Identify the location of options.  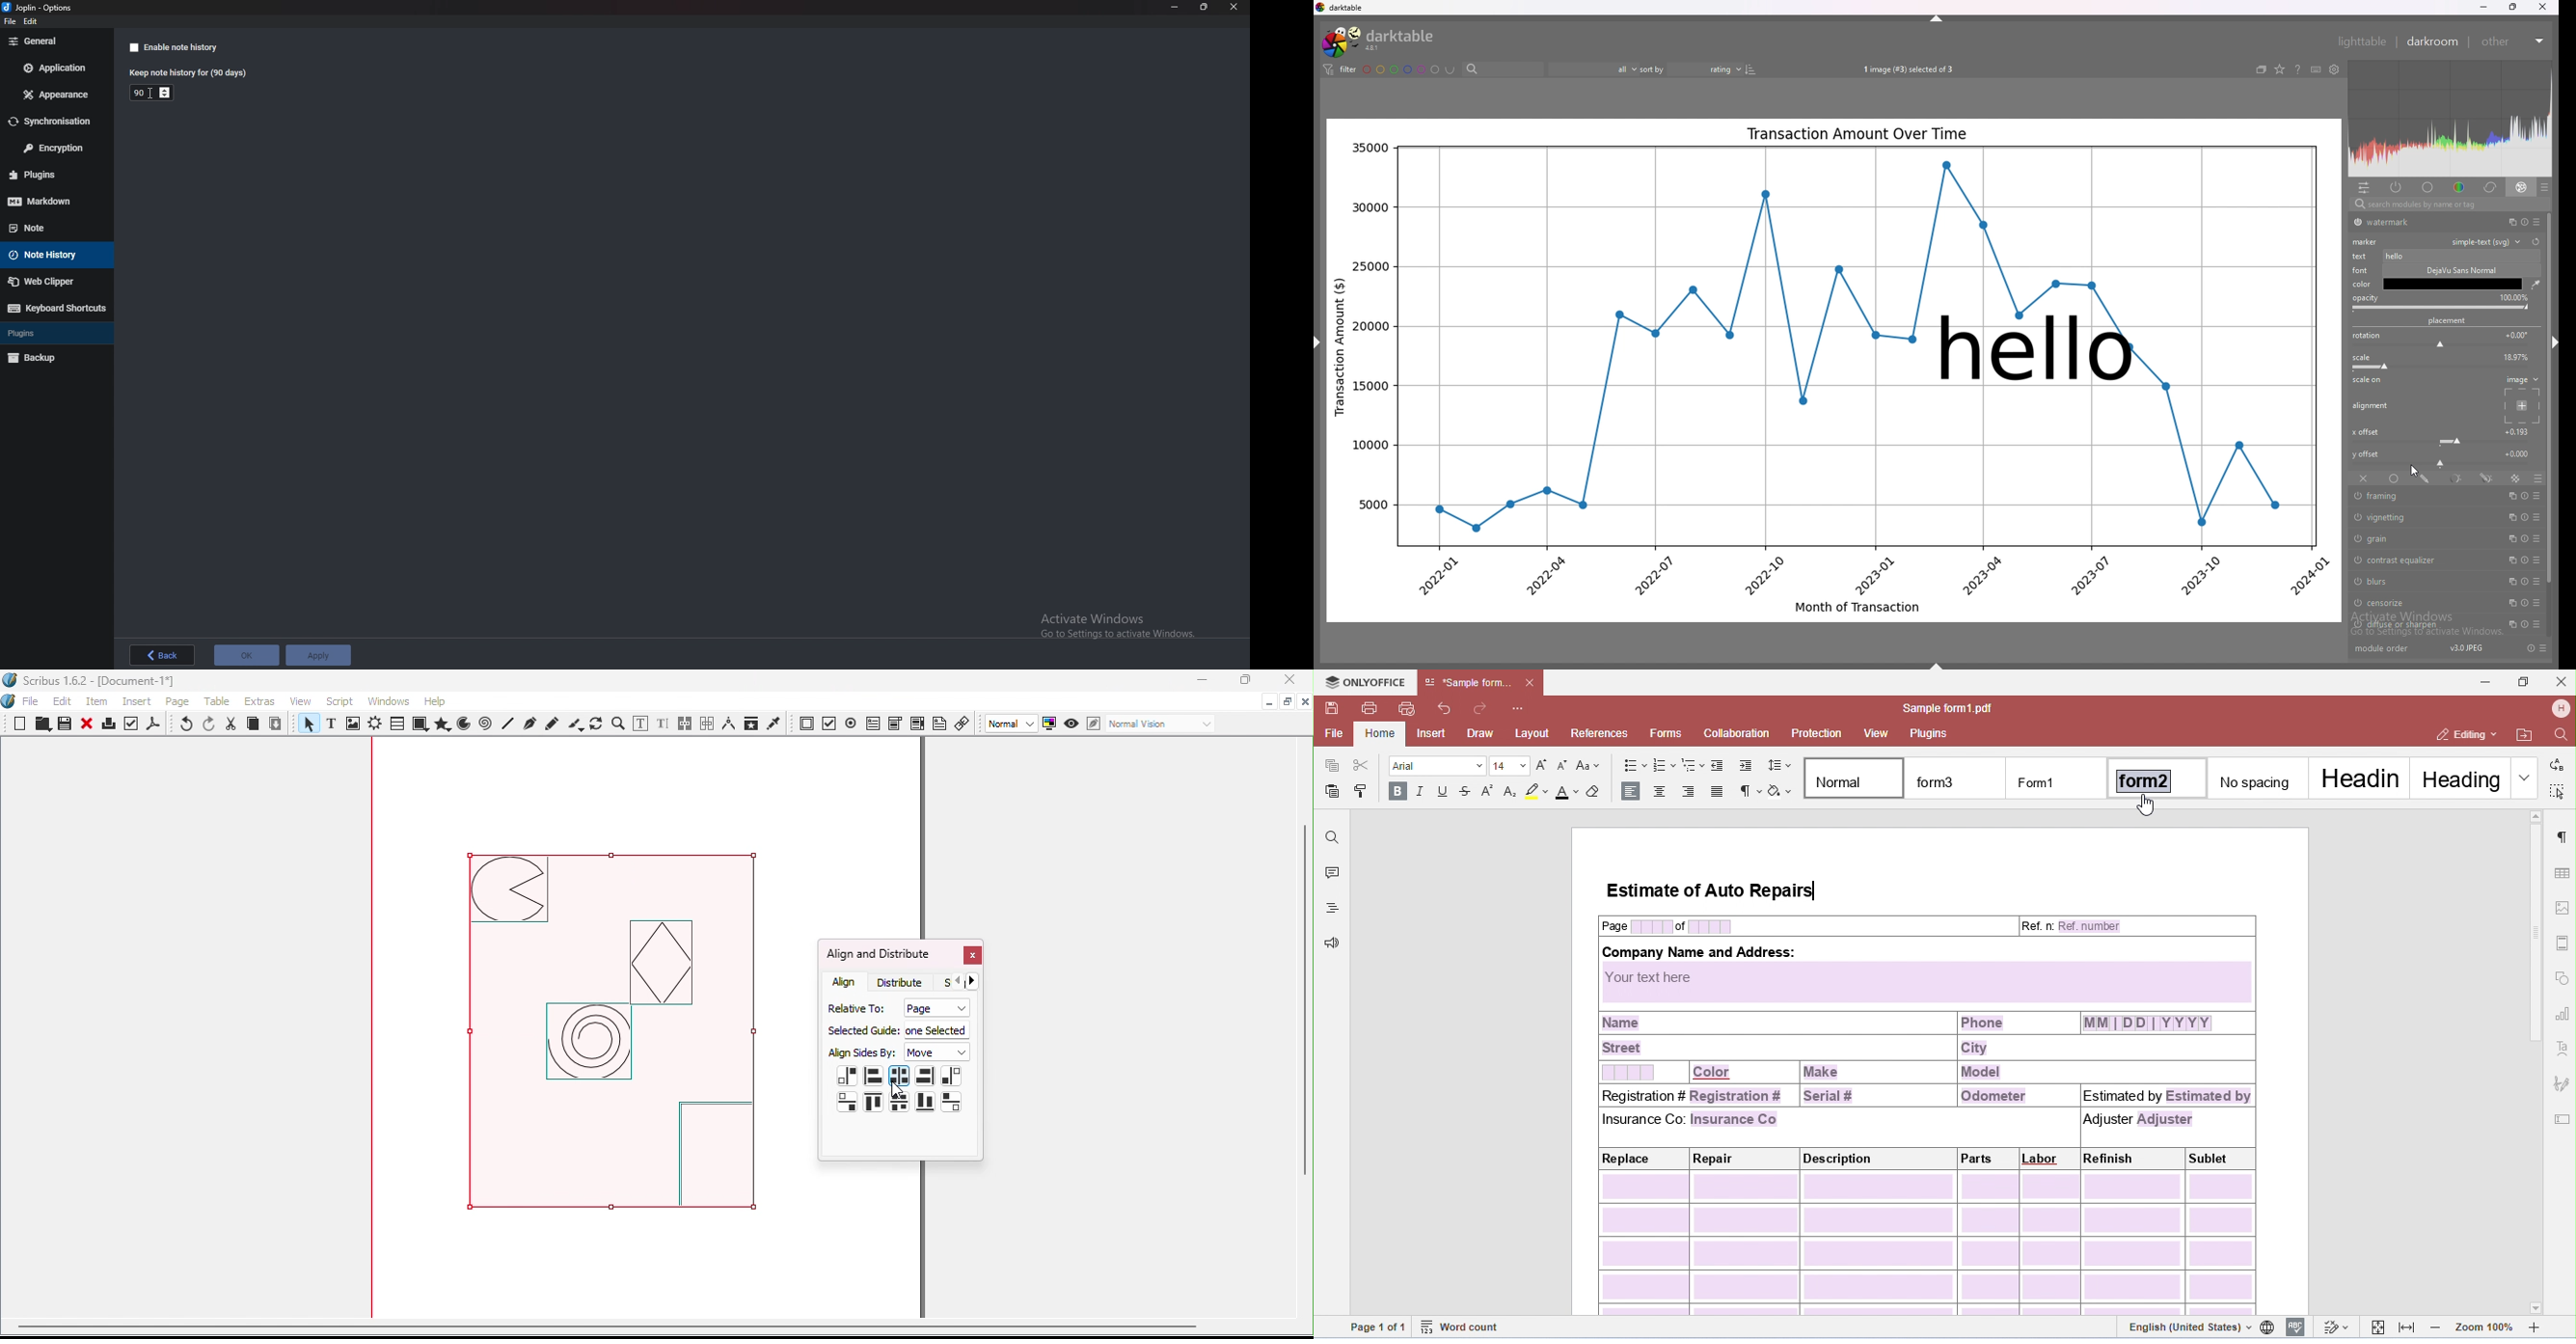
(40, 7).